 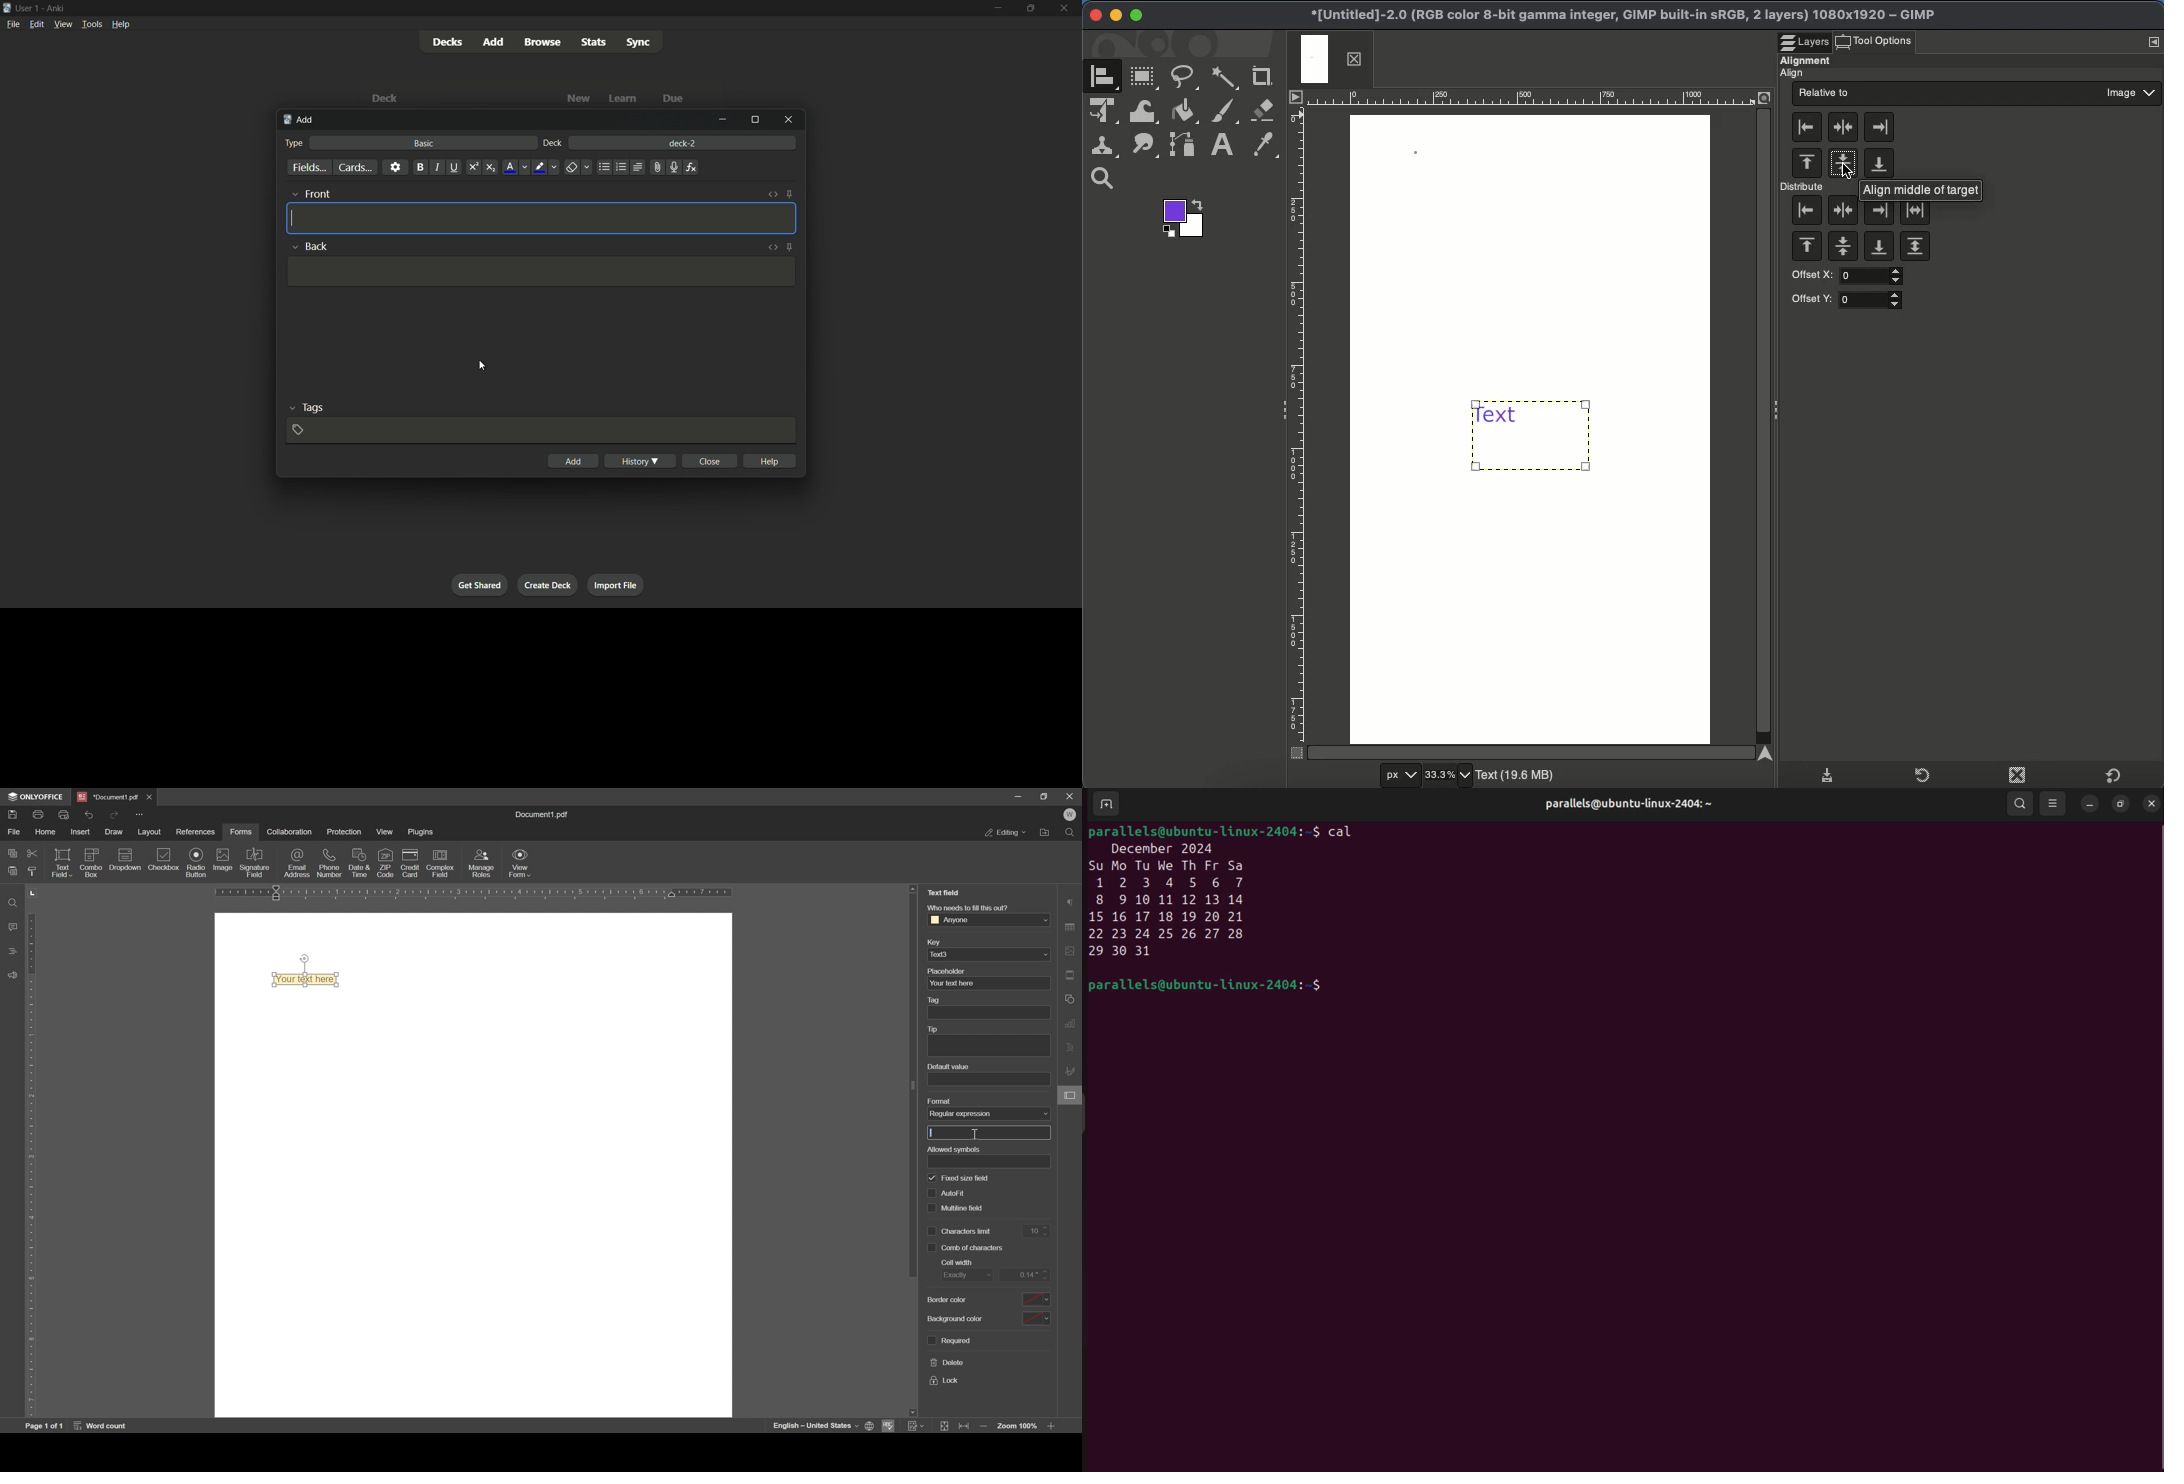 What do you see at coordinates (1044, 832) in the screenshot?
I see `open file location` at bounding box center [1044, 832].